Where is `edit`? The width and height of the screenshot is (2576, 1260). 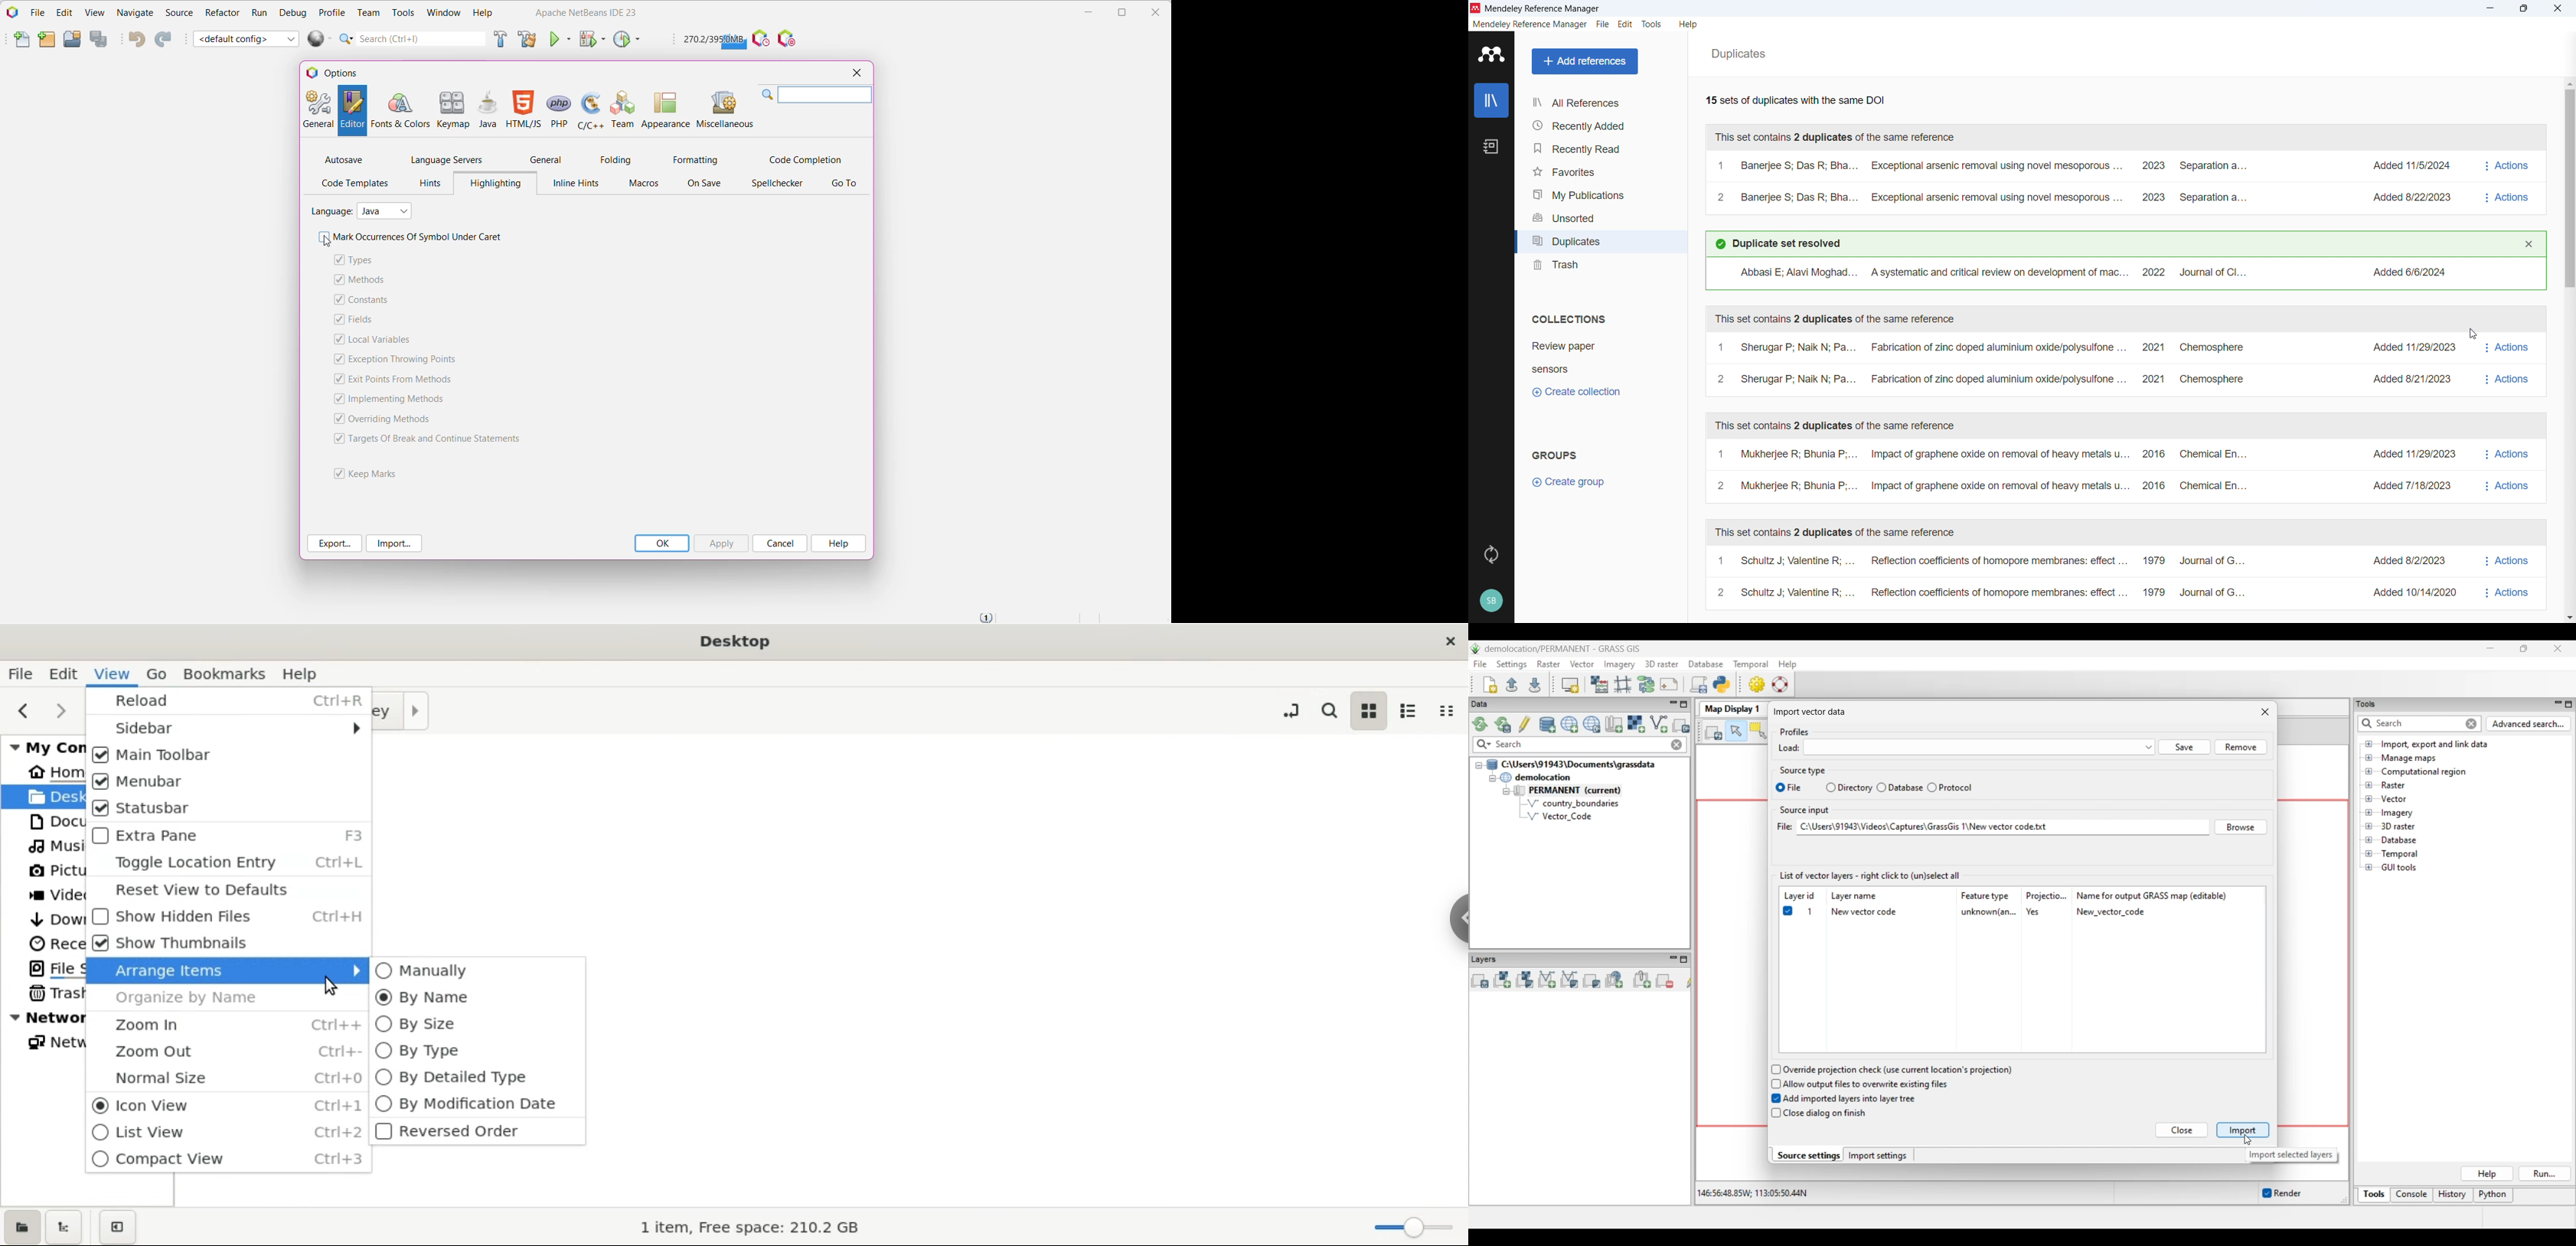
edit is located at coordinates (69, 674).